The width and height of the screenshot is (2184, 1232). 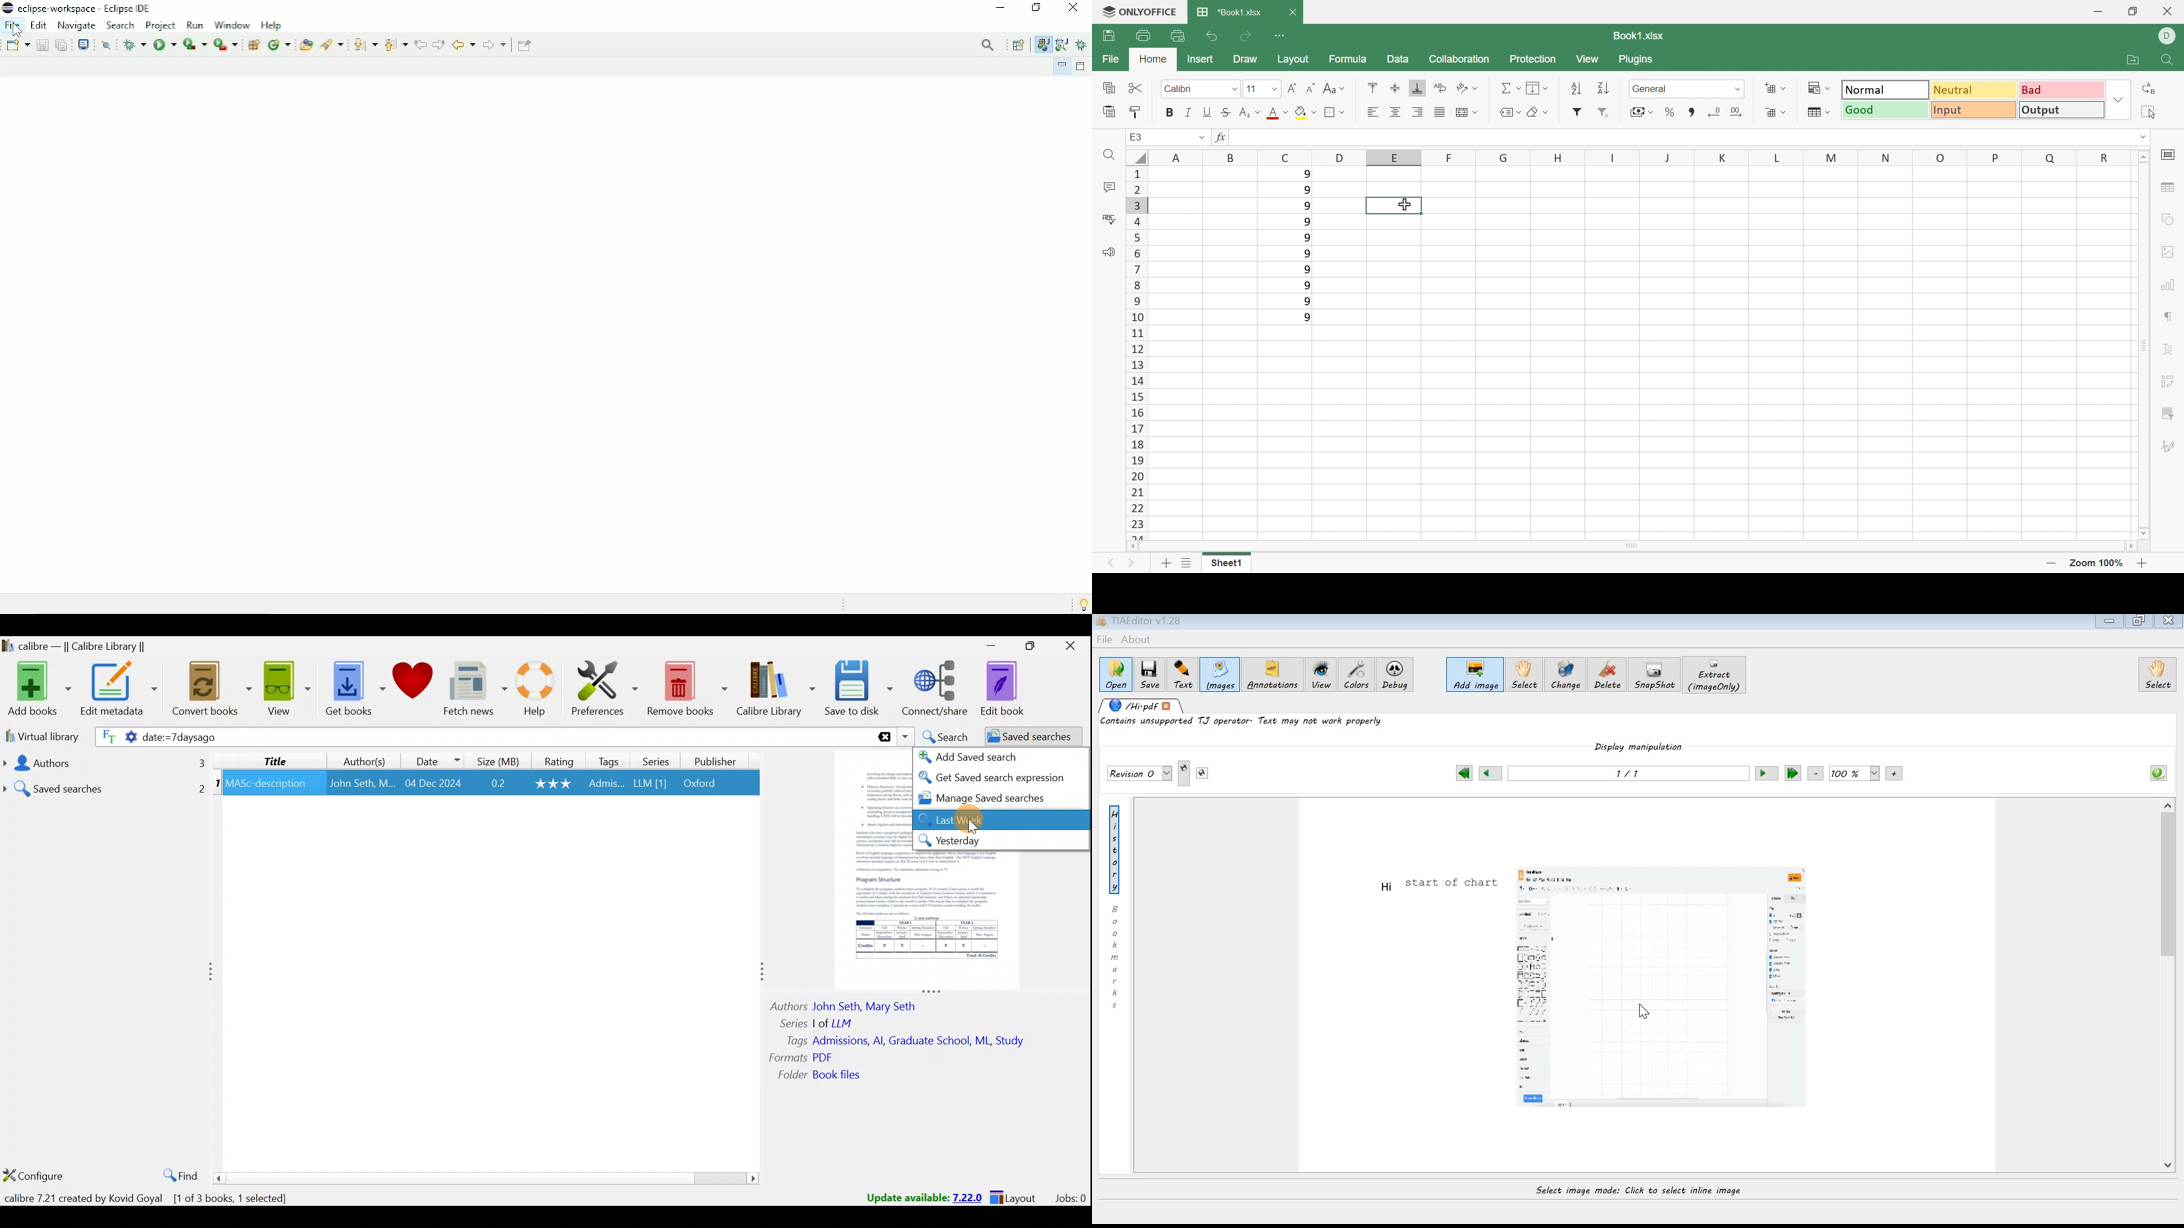 I want to click on 9, so click(x=1306, y=271).